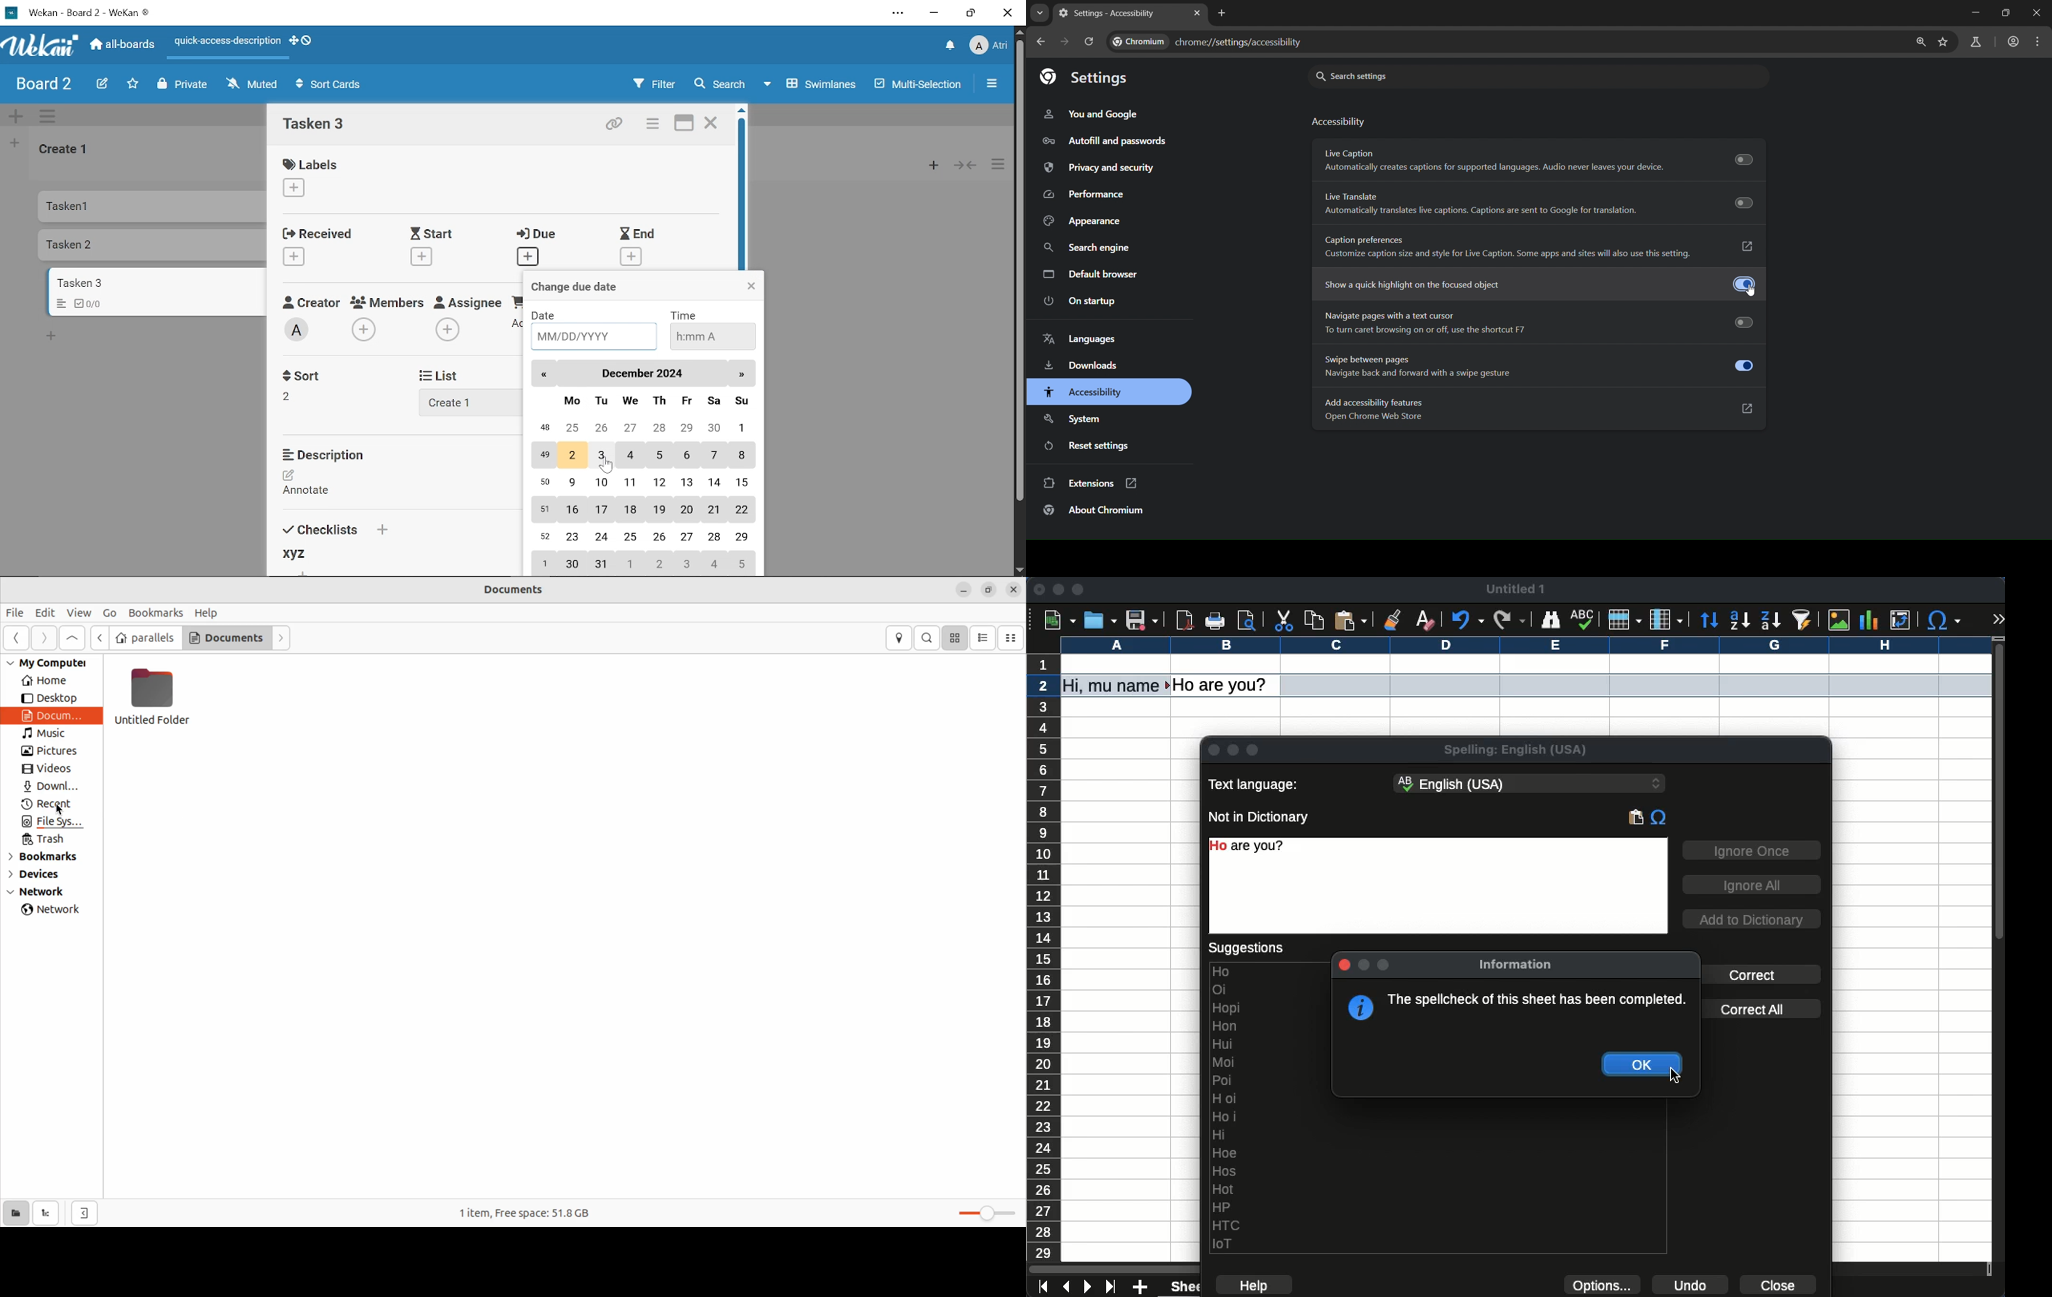  What do you see at coordinates (1744, 284) in the screenshot?
I see `toggle` at bounding box center [1744, 284].